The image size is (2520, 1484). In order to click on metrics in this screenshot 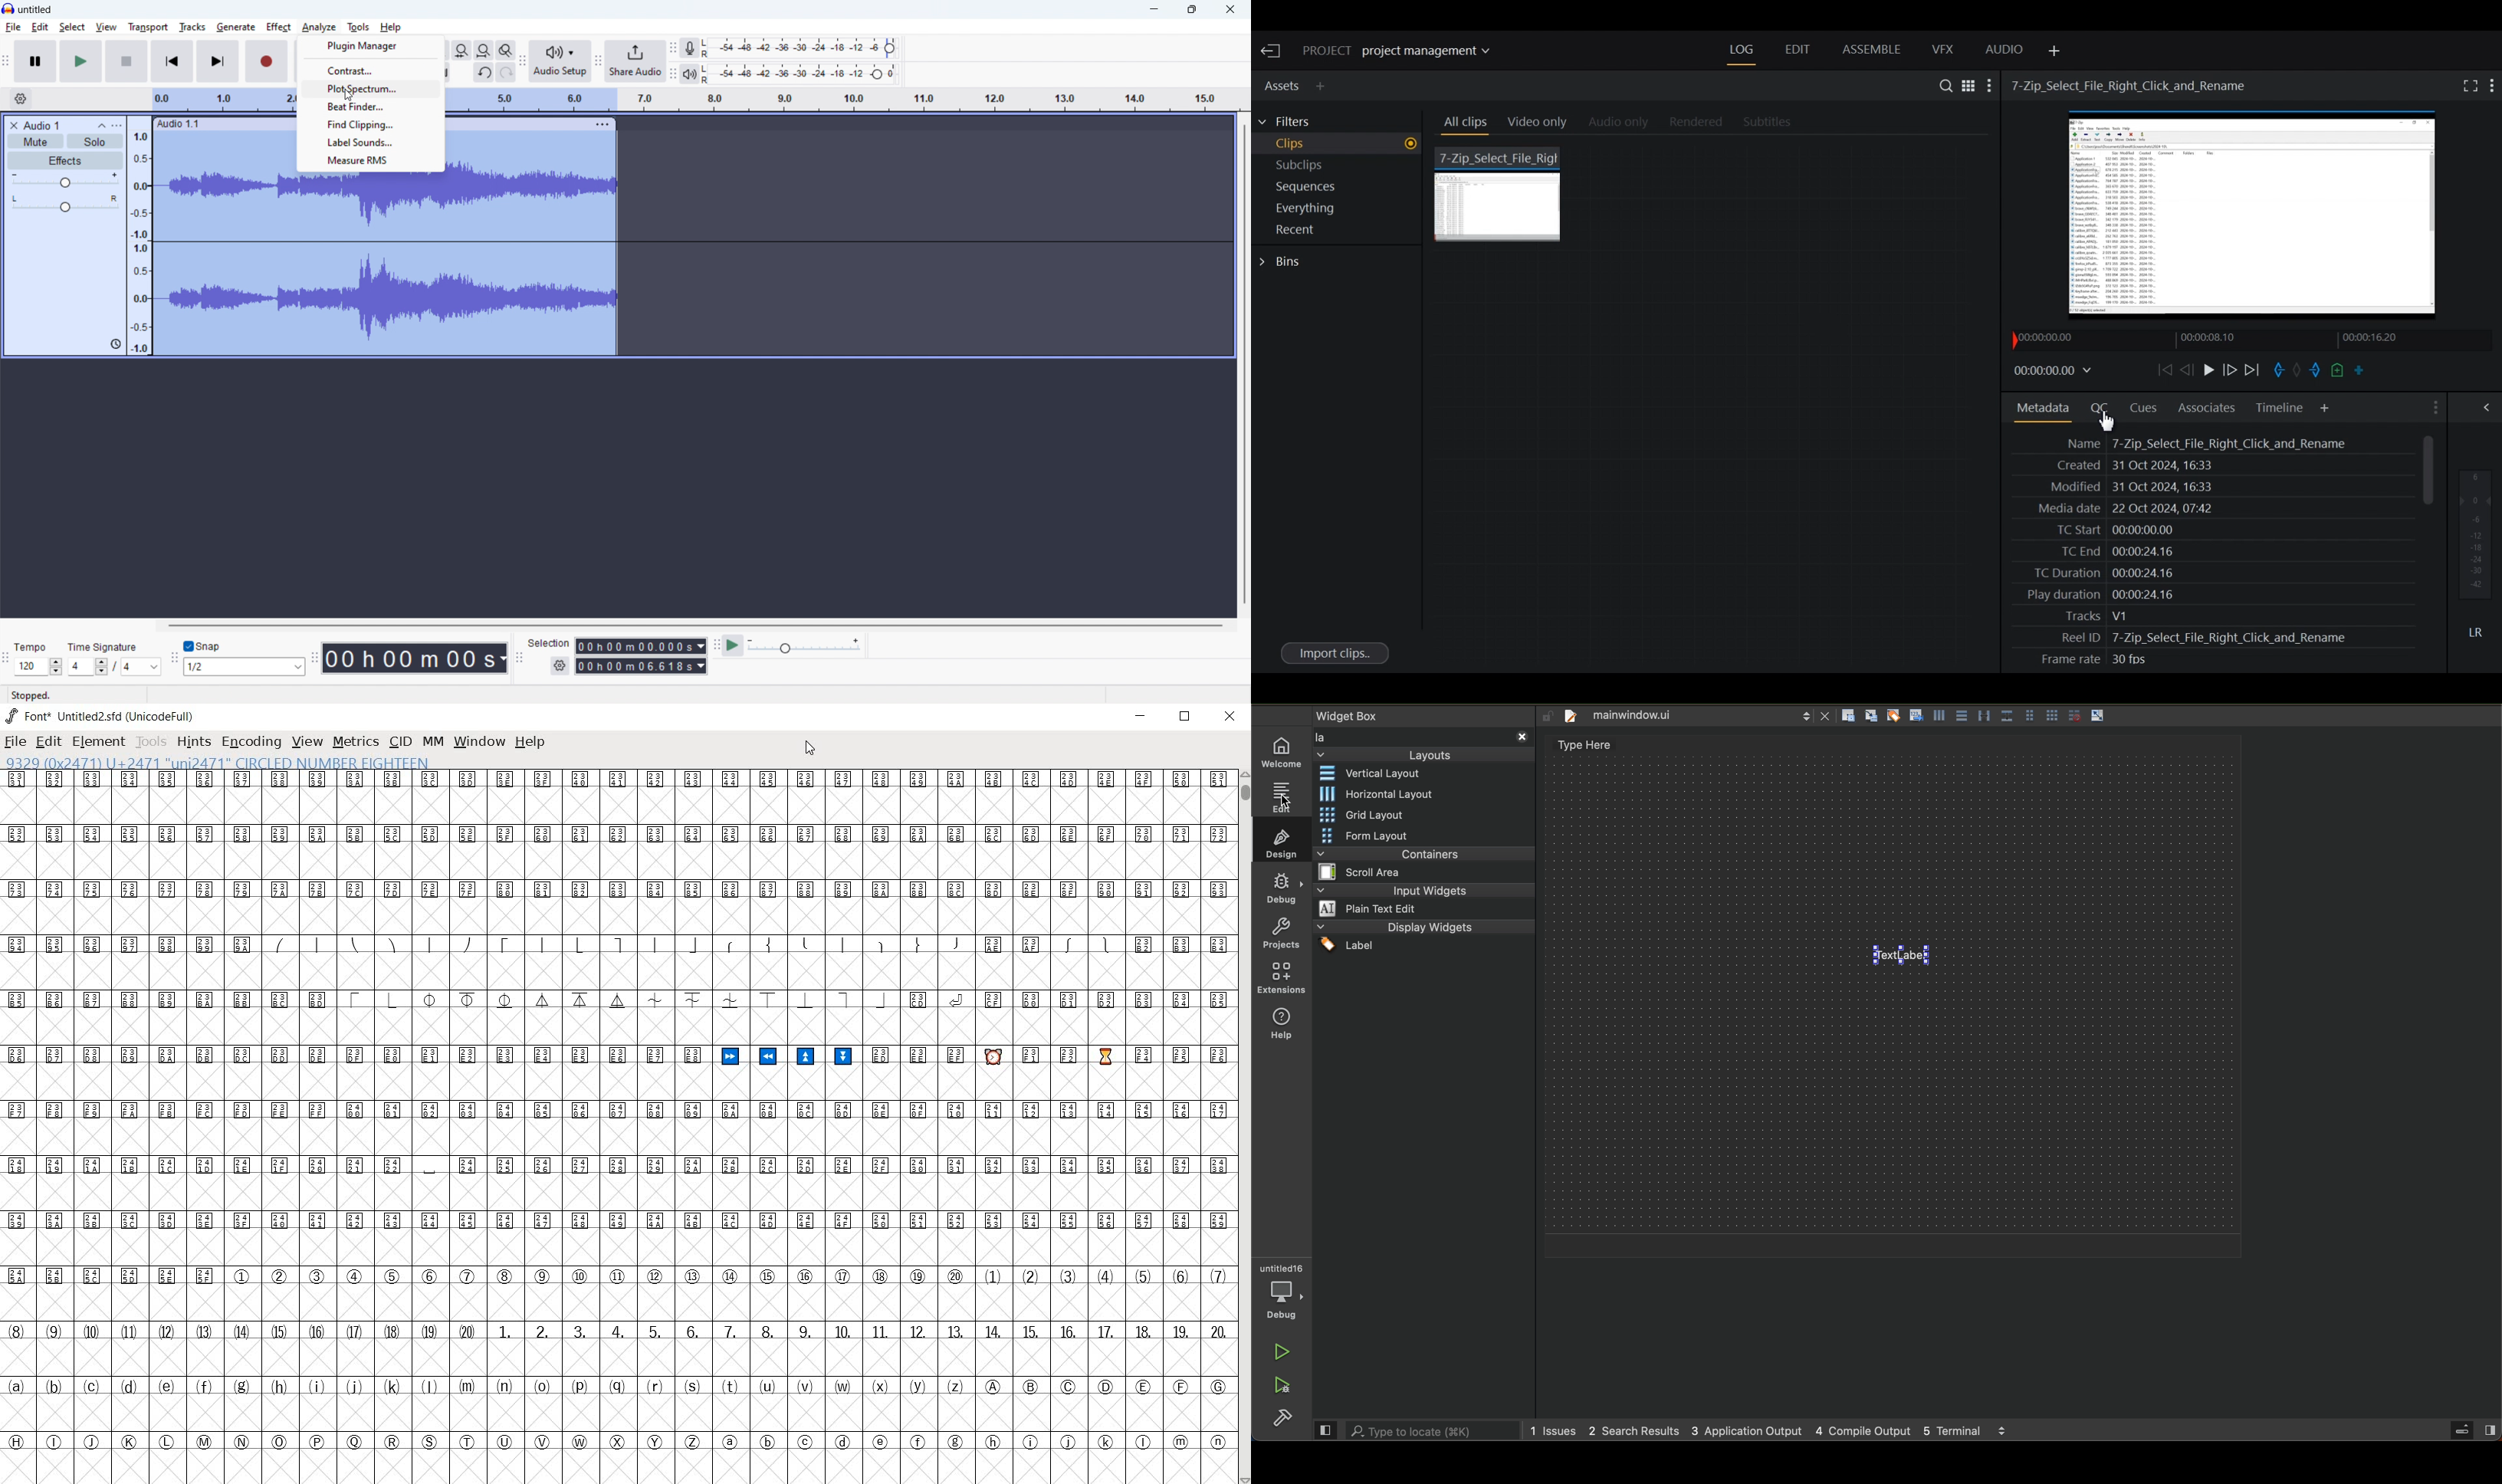, I will do `click(356, 741)`.